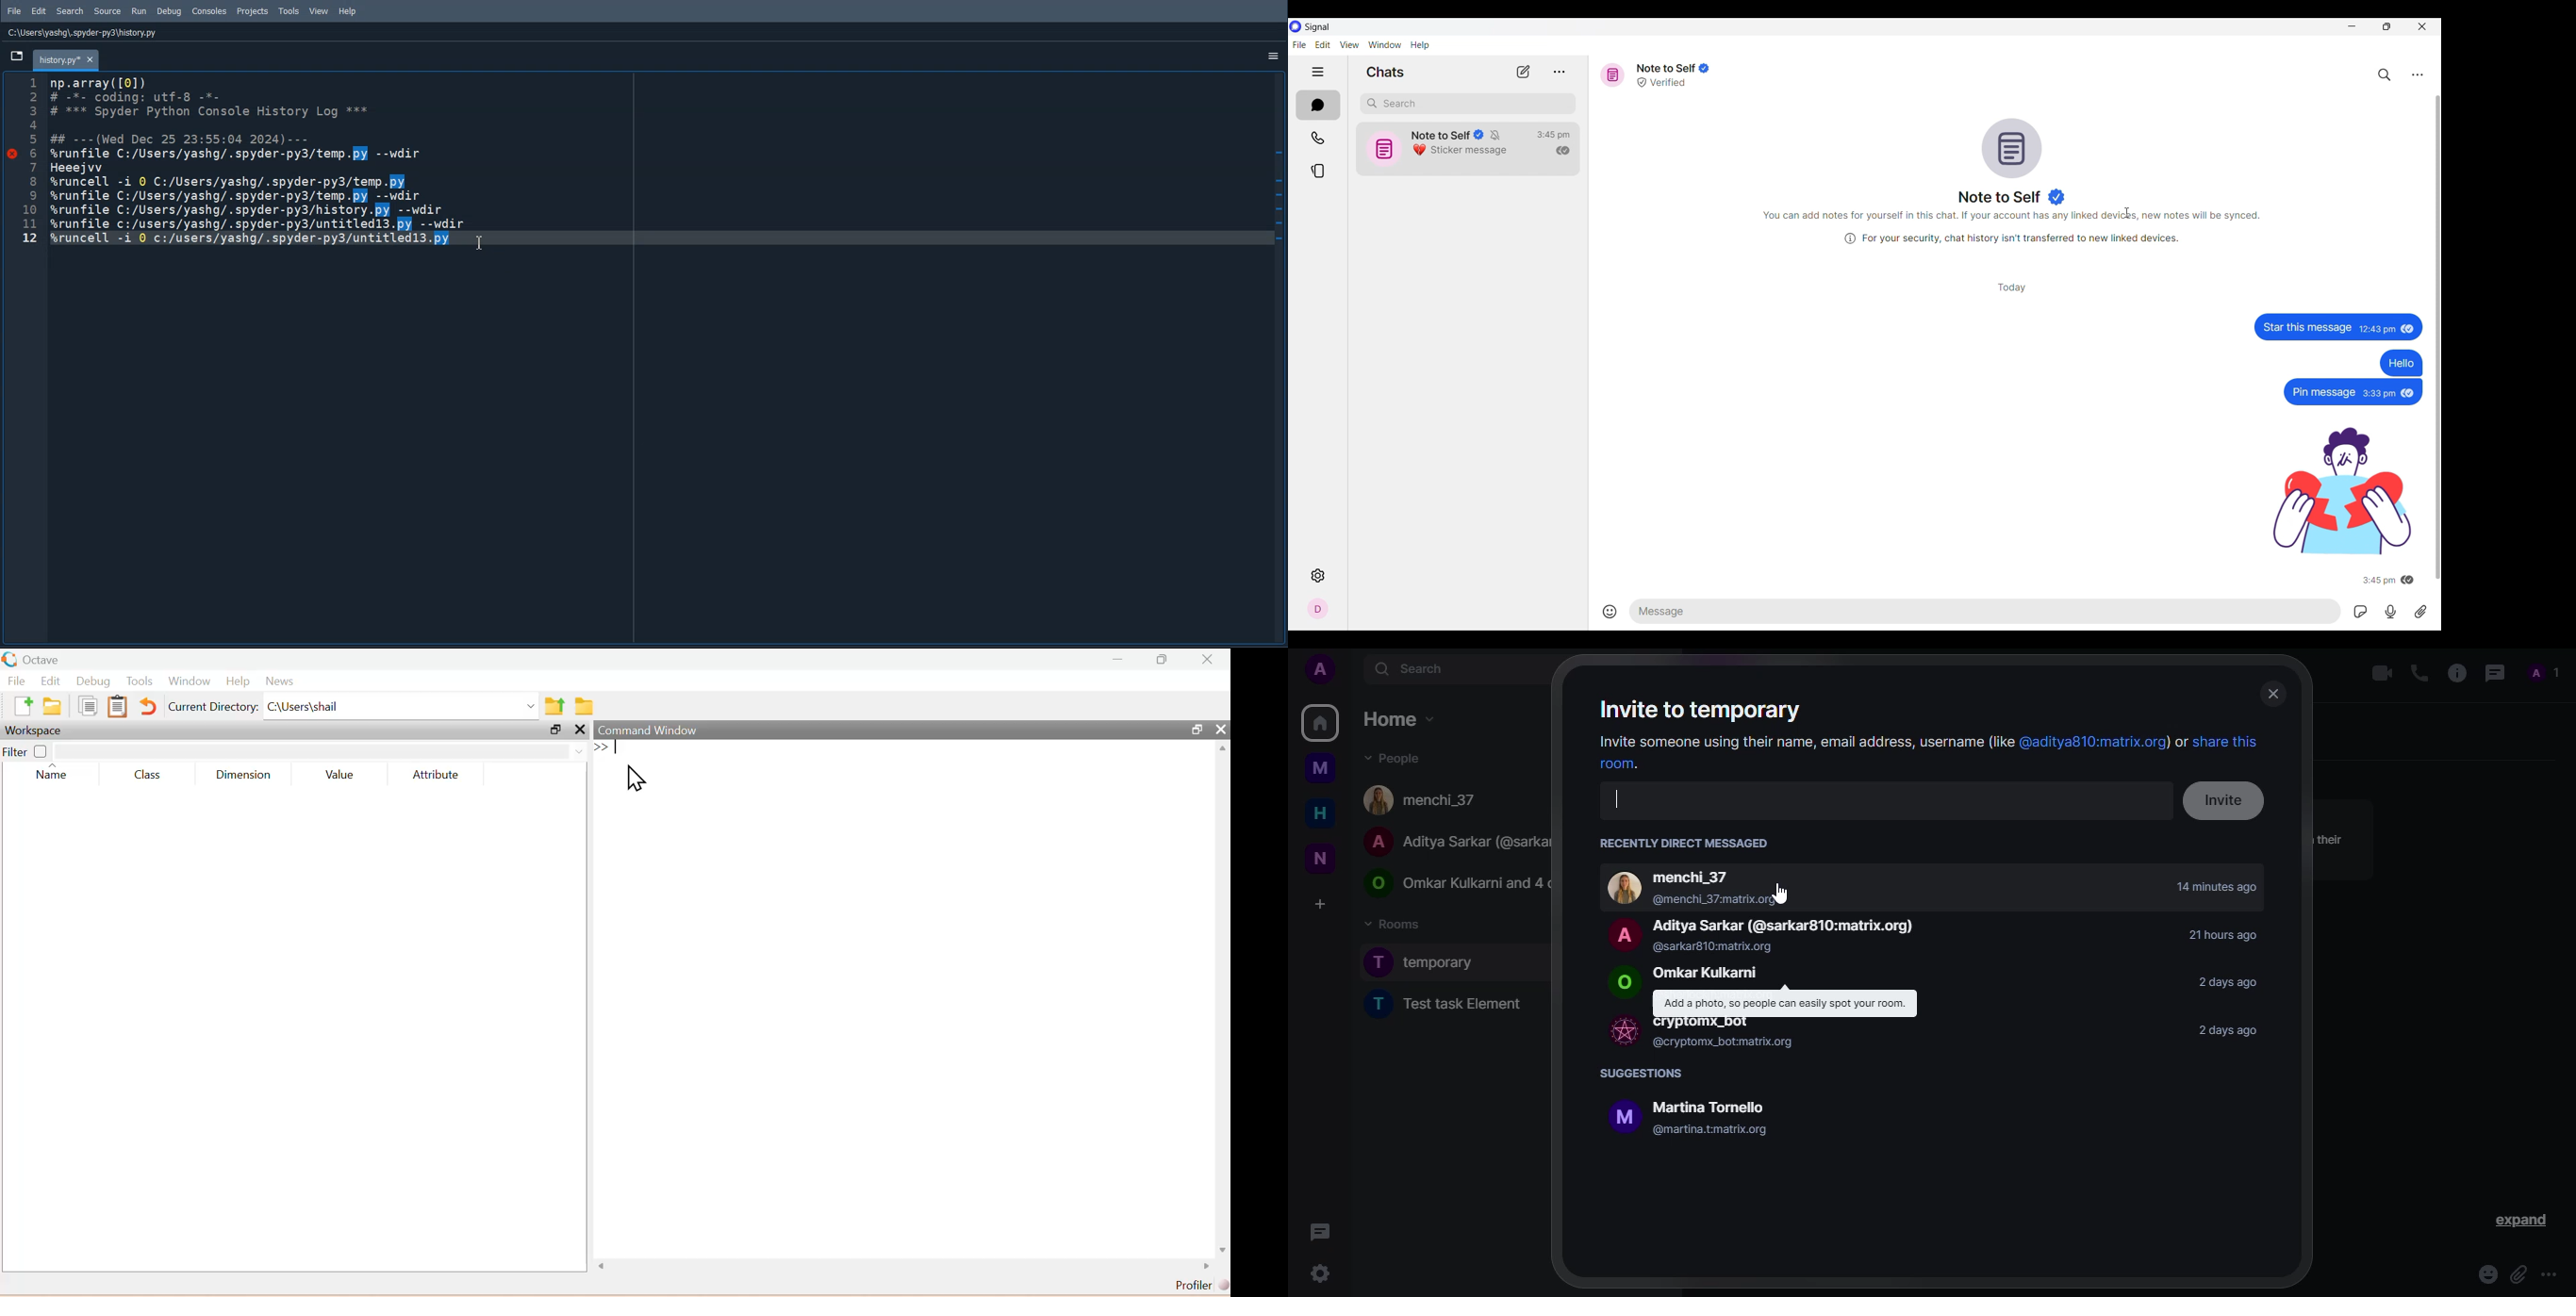 This screenshot has height=1316, width=2576. Describe the element at coordinates (1711, 1129) in the screenshot. I see `@martina.tmatrix.org` at that location.